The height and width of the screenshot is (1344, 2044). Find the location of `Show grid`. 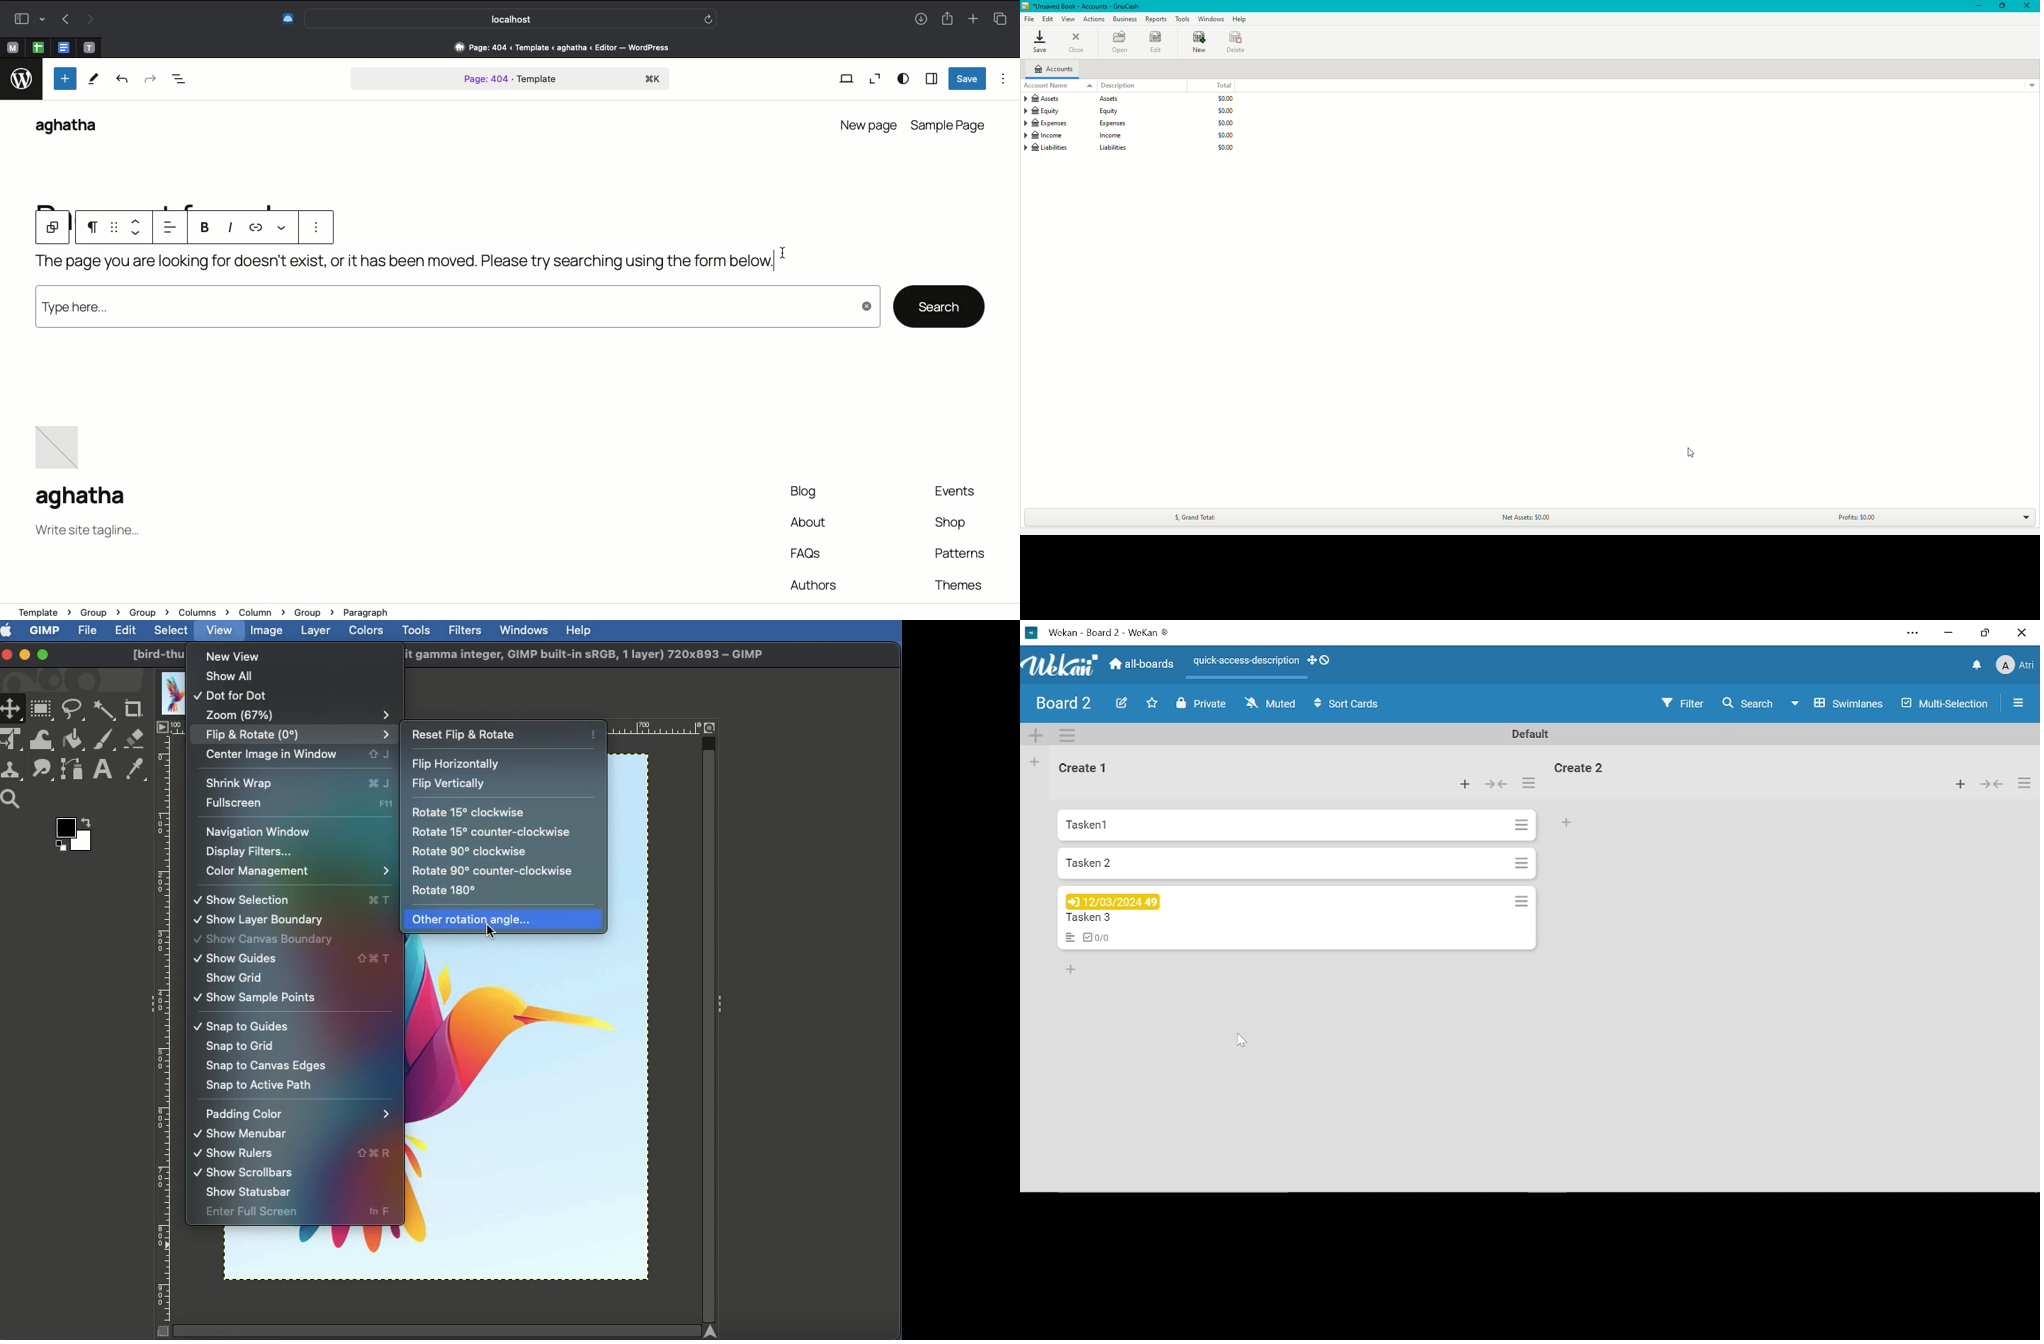

Show grid is located at coordinates (234, 978).